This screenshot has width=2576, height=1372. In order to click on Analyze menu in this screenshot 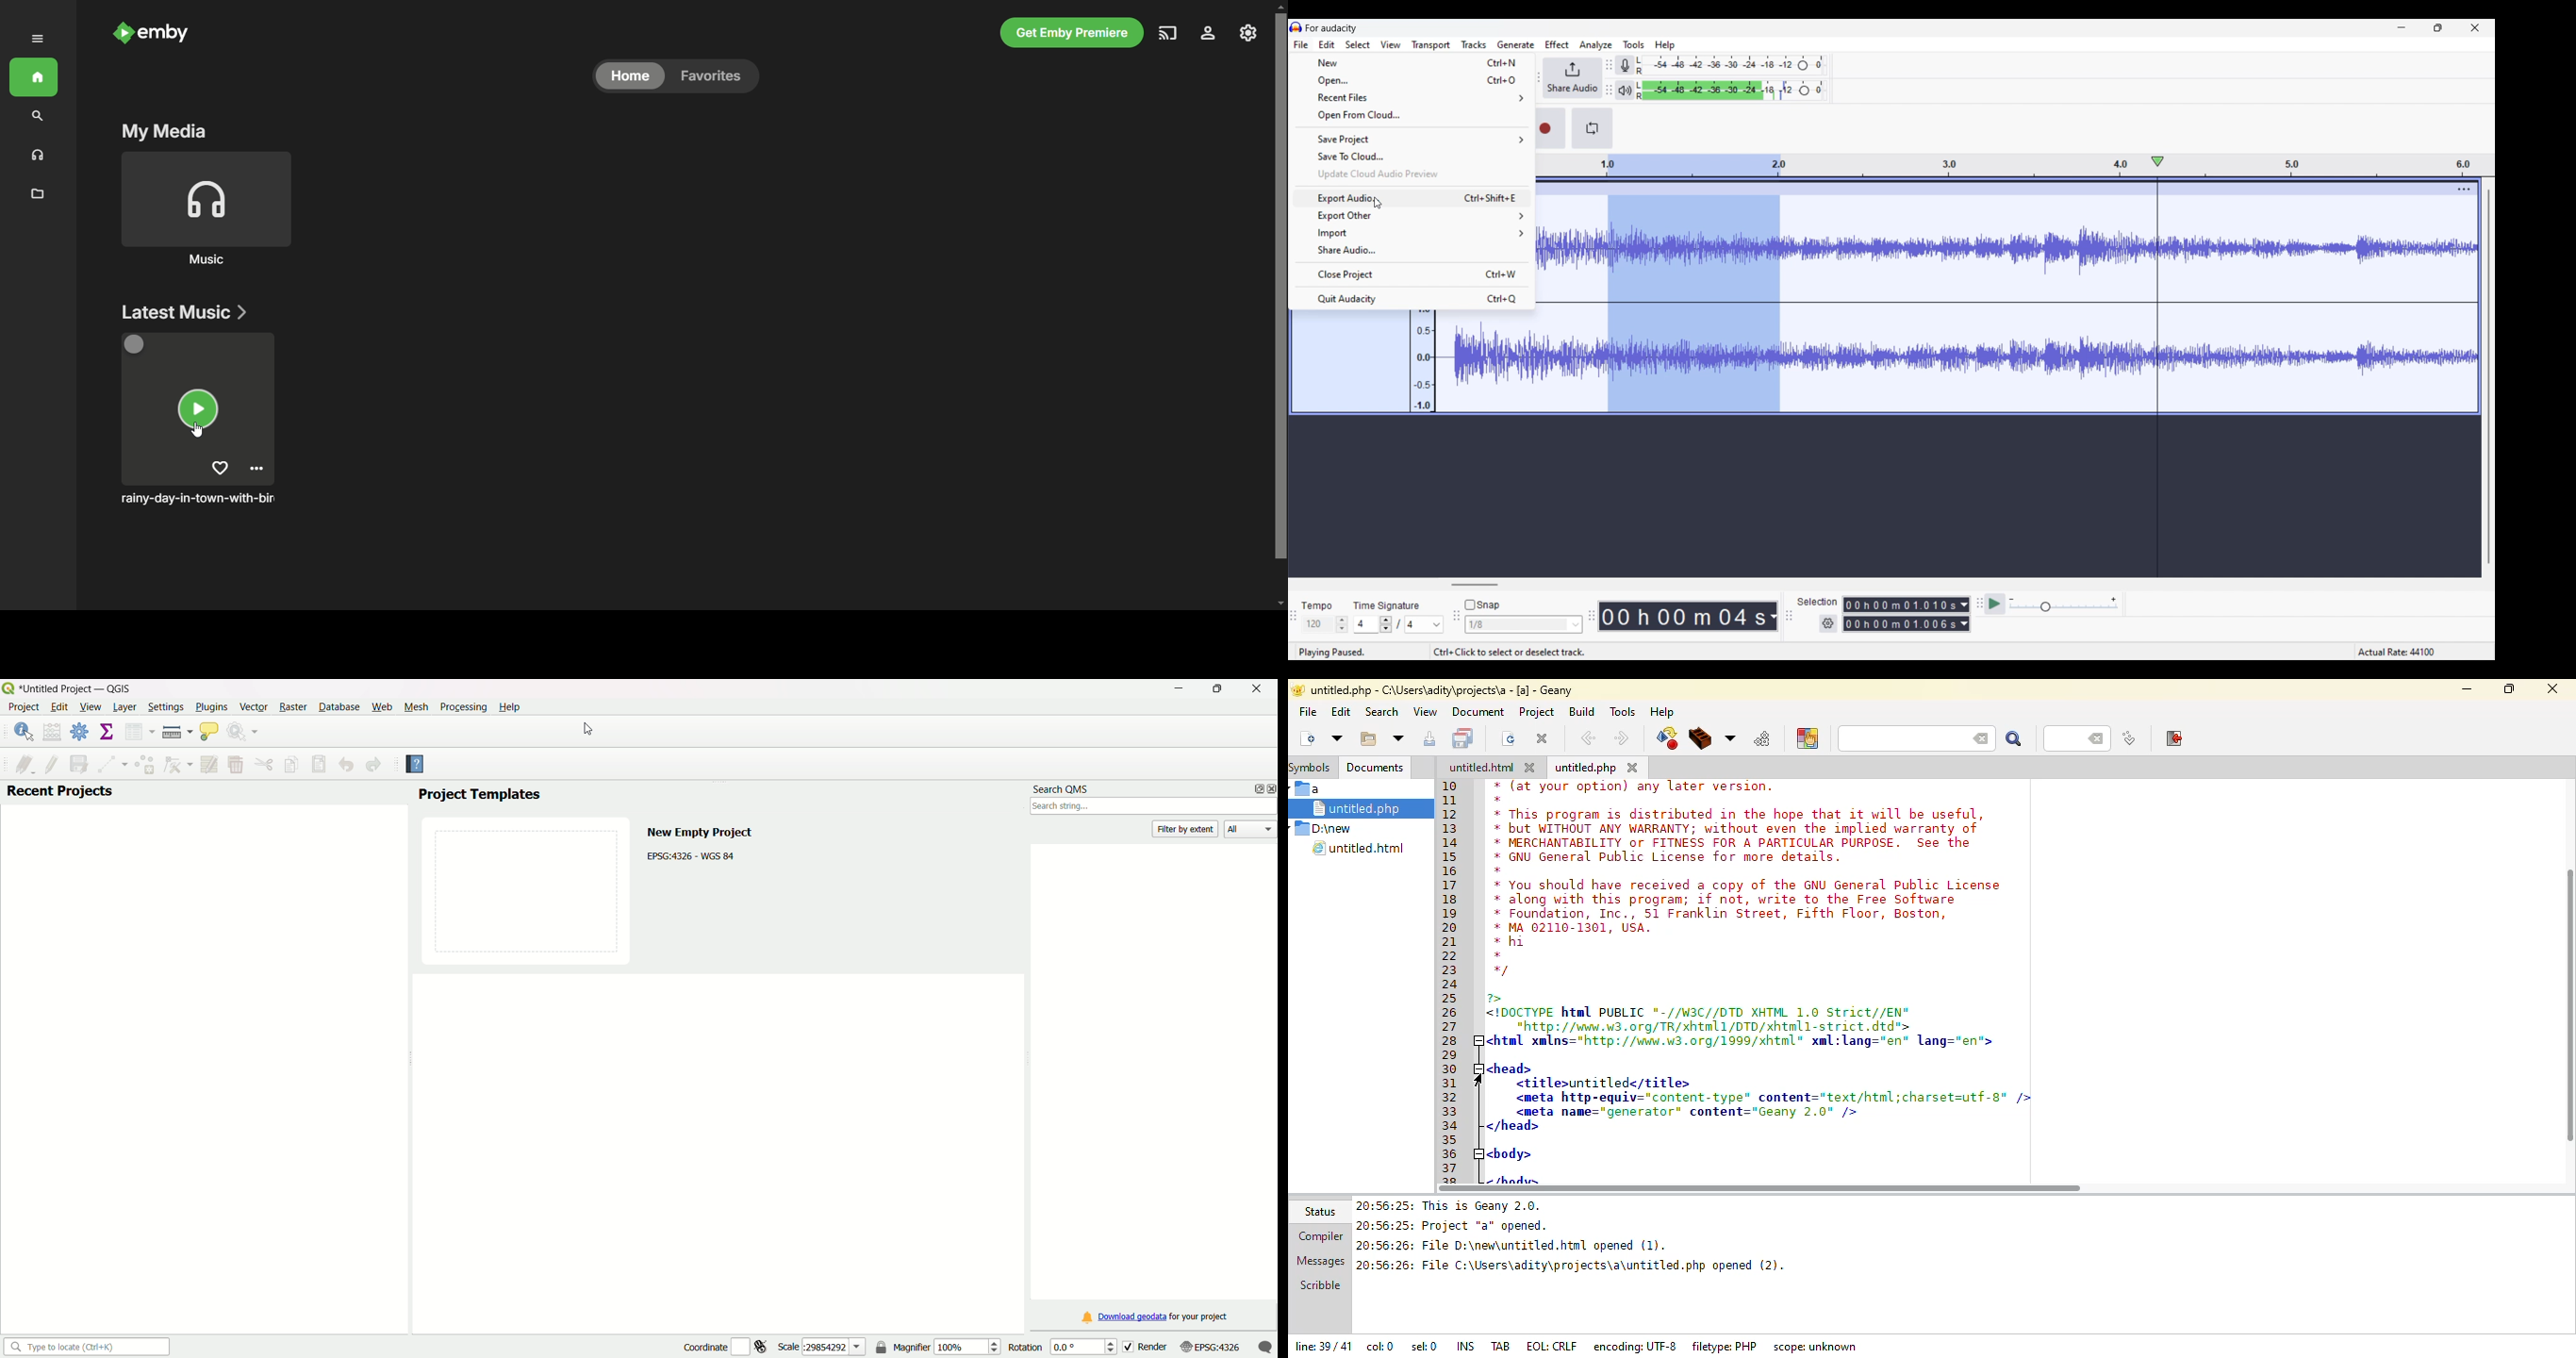, I will do `click(1595, 45)`.